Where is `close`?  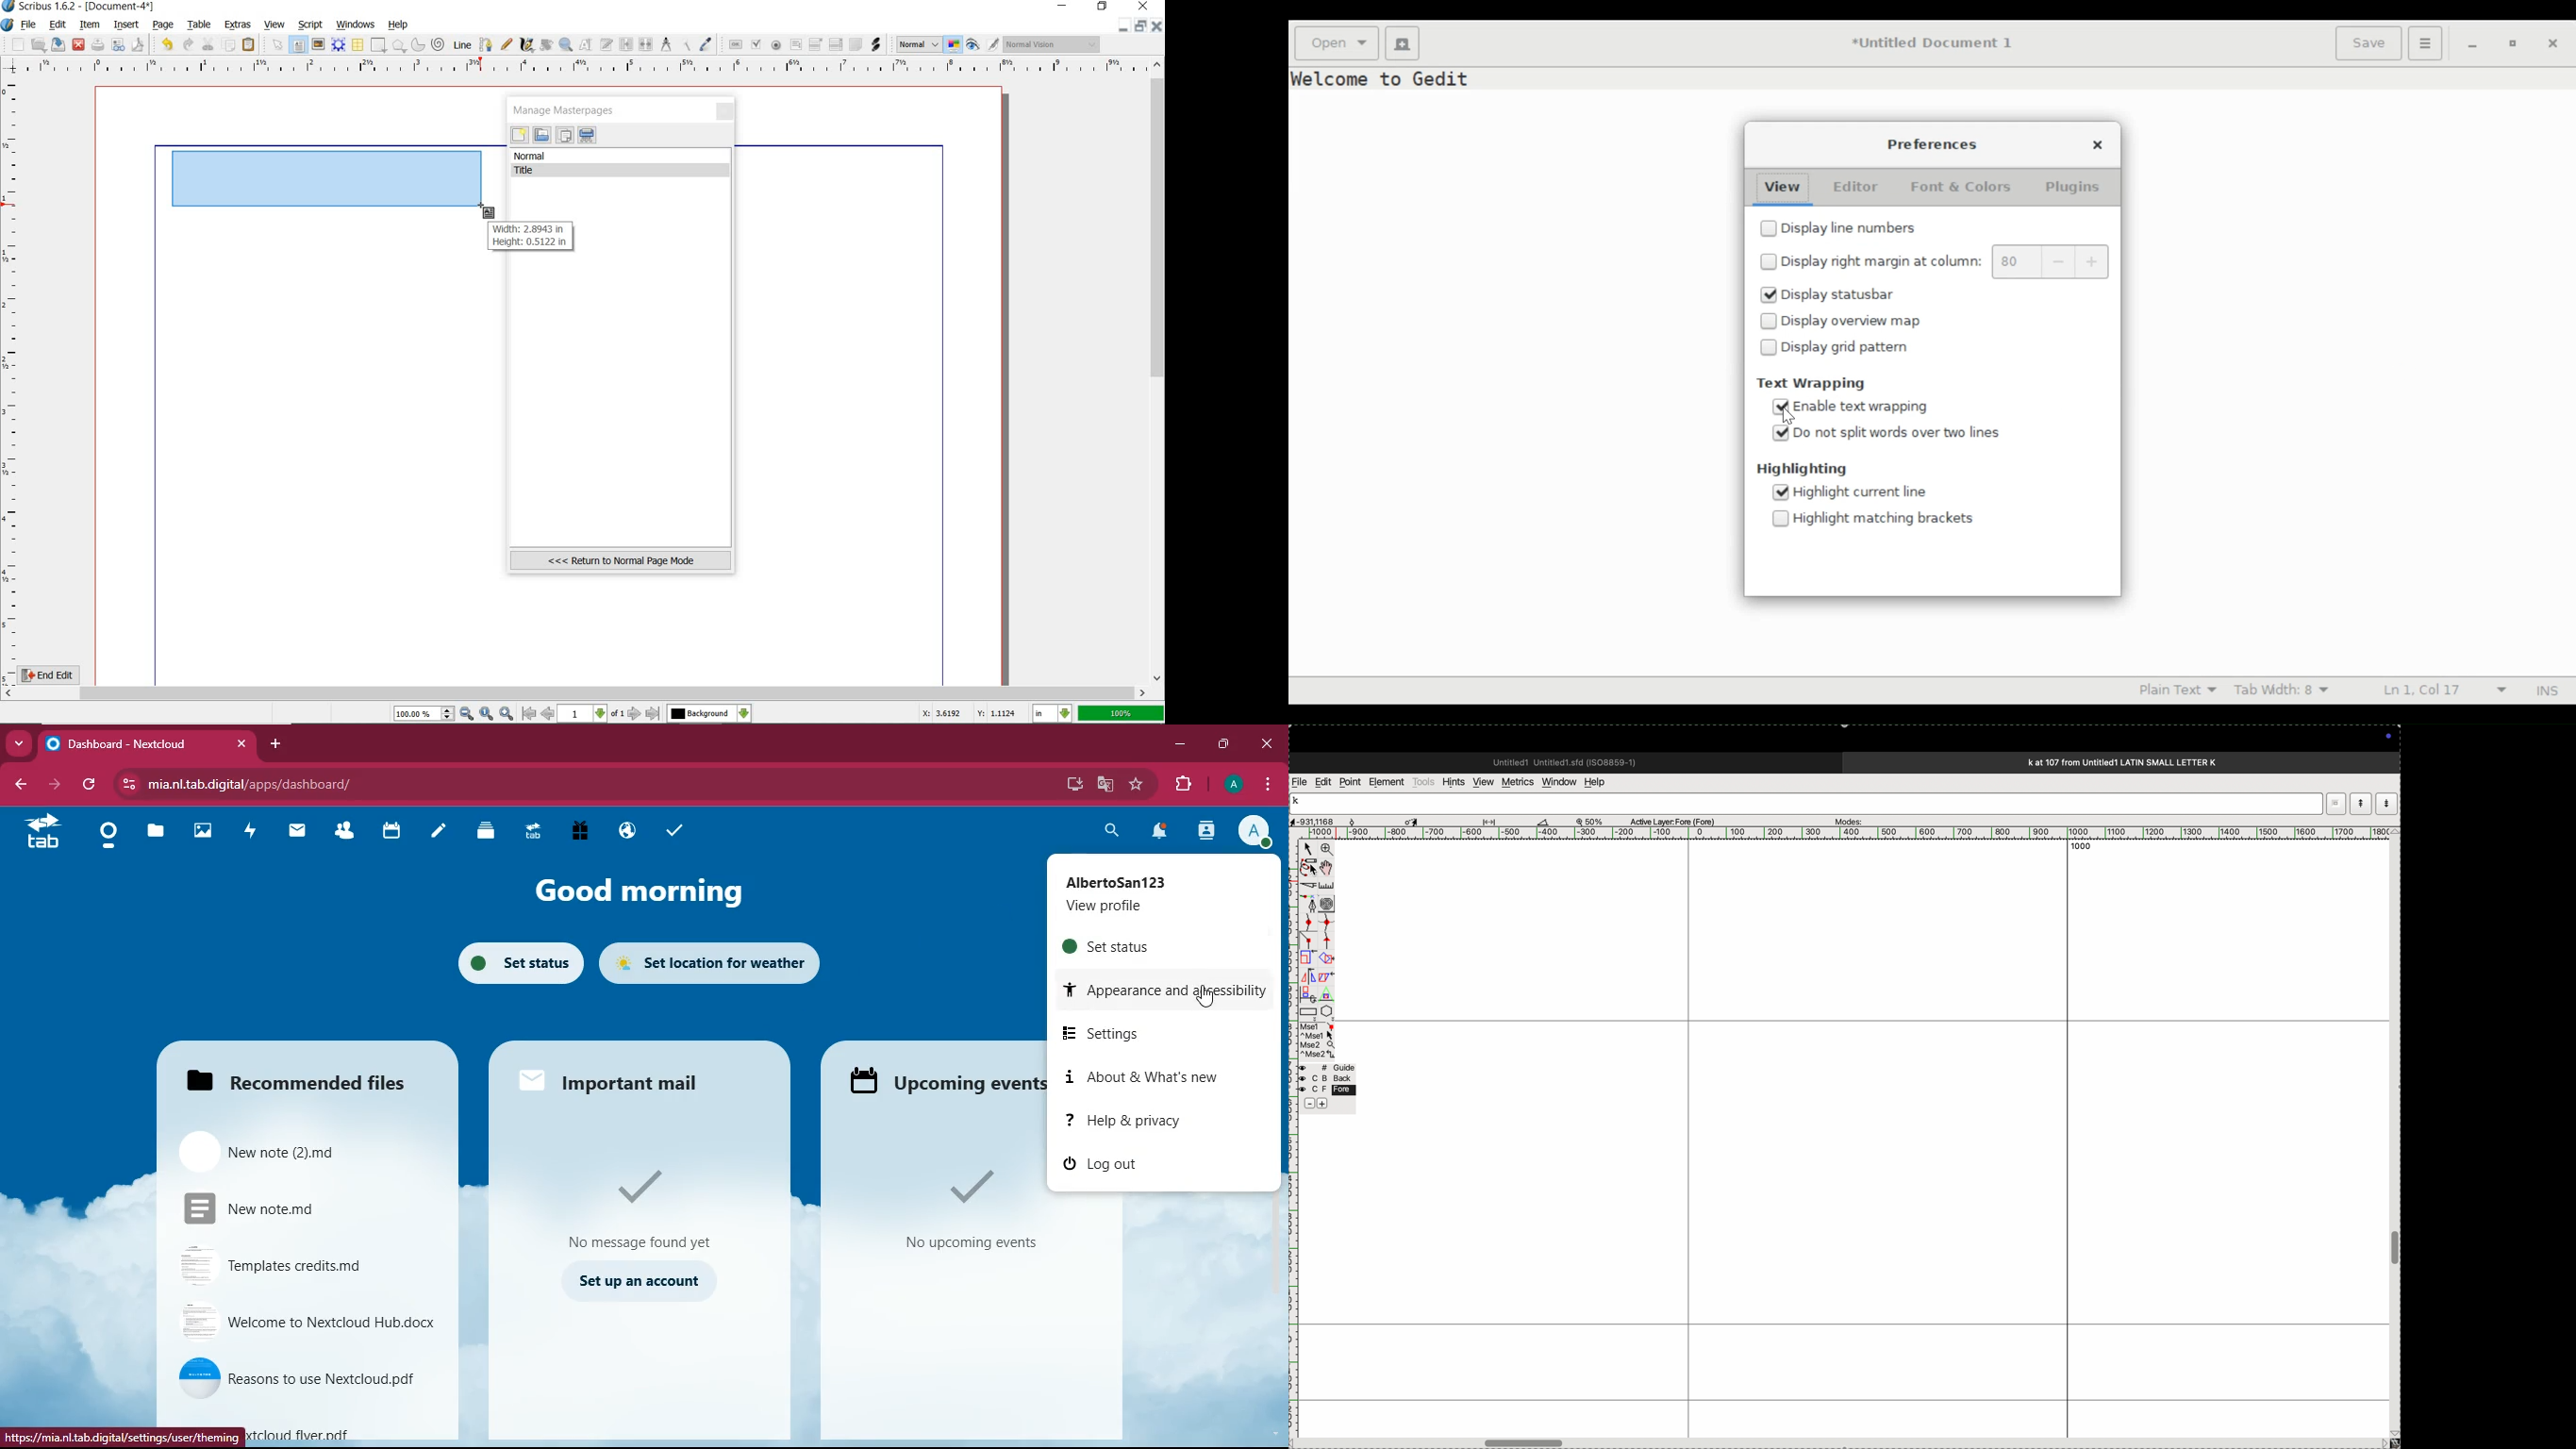 close is located at coordinates (1159, 26).